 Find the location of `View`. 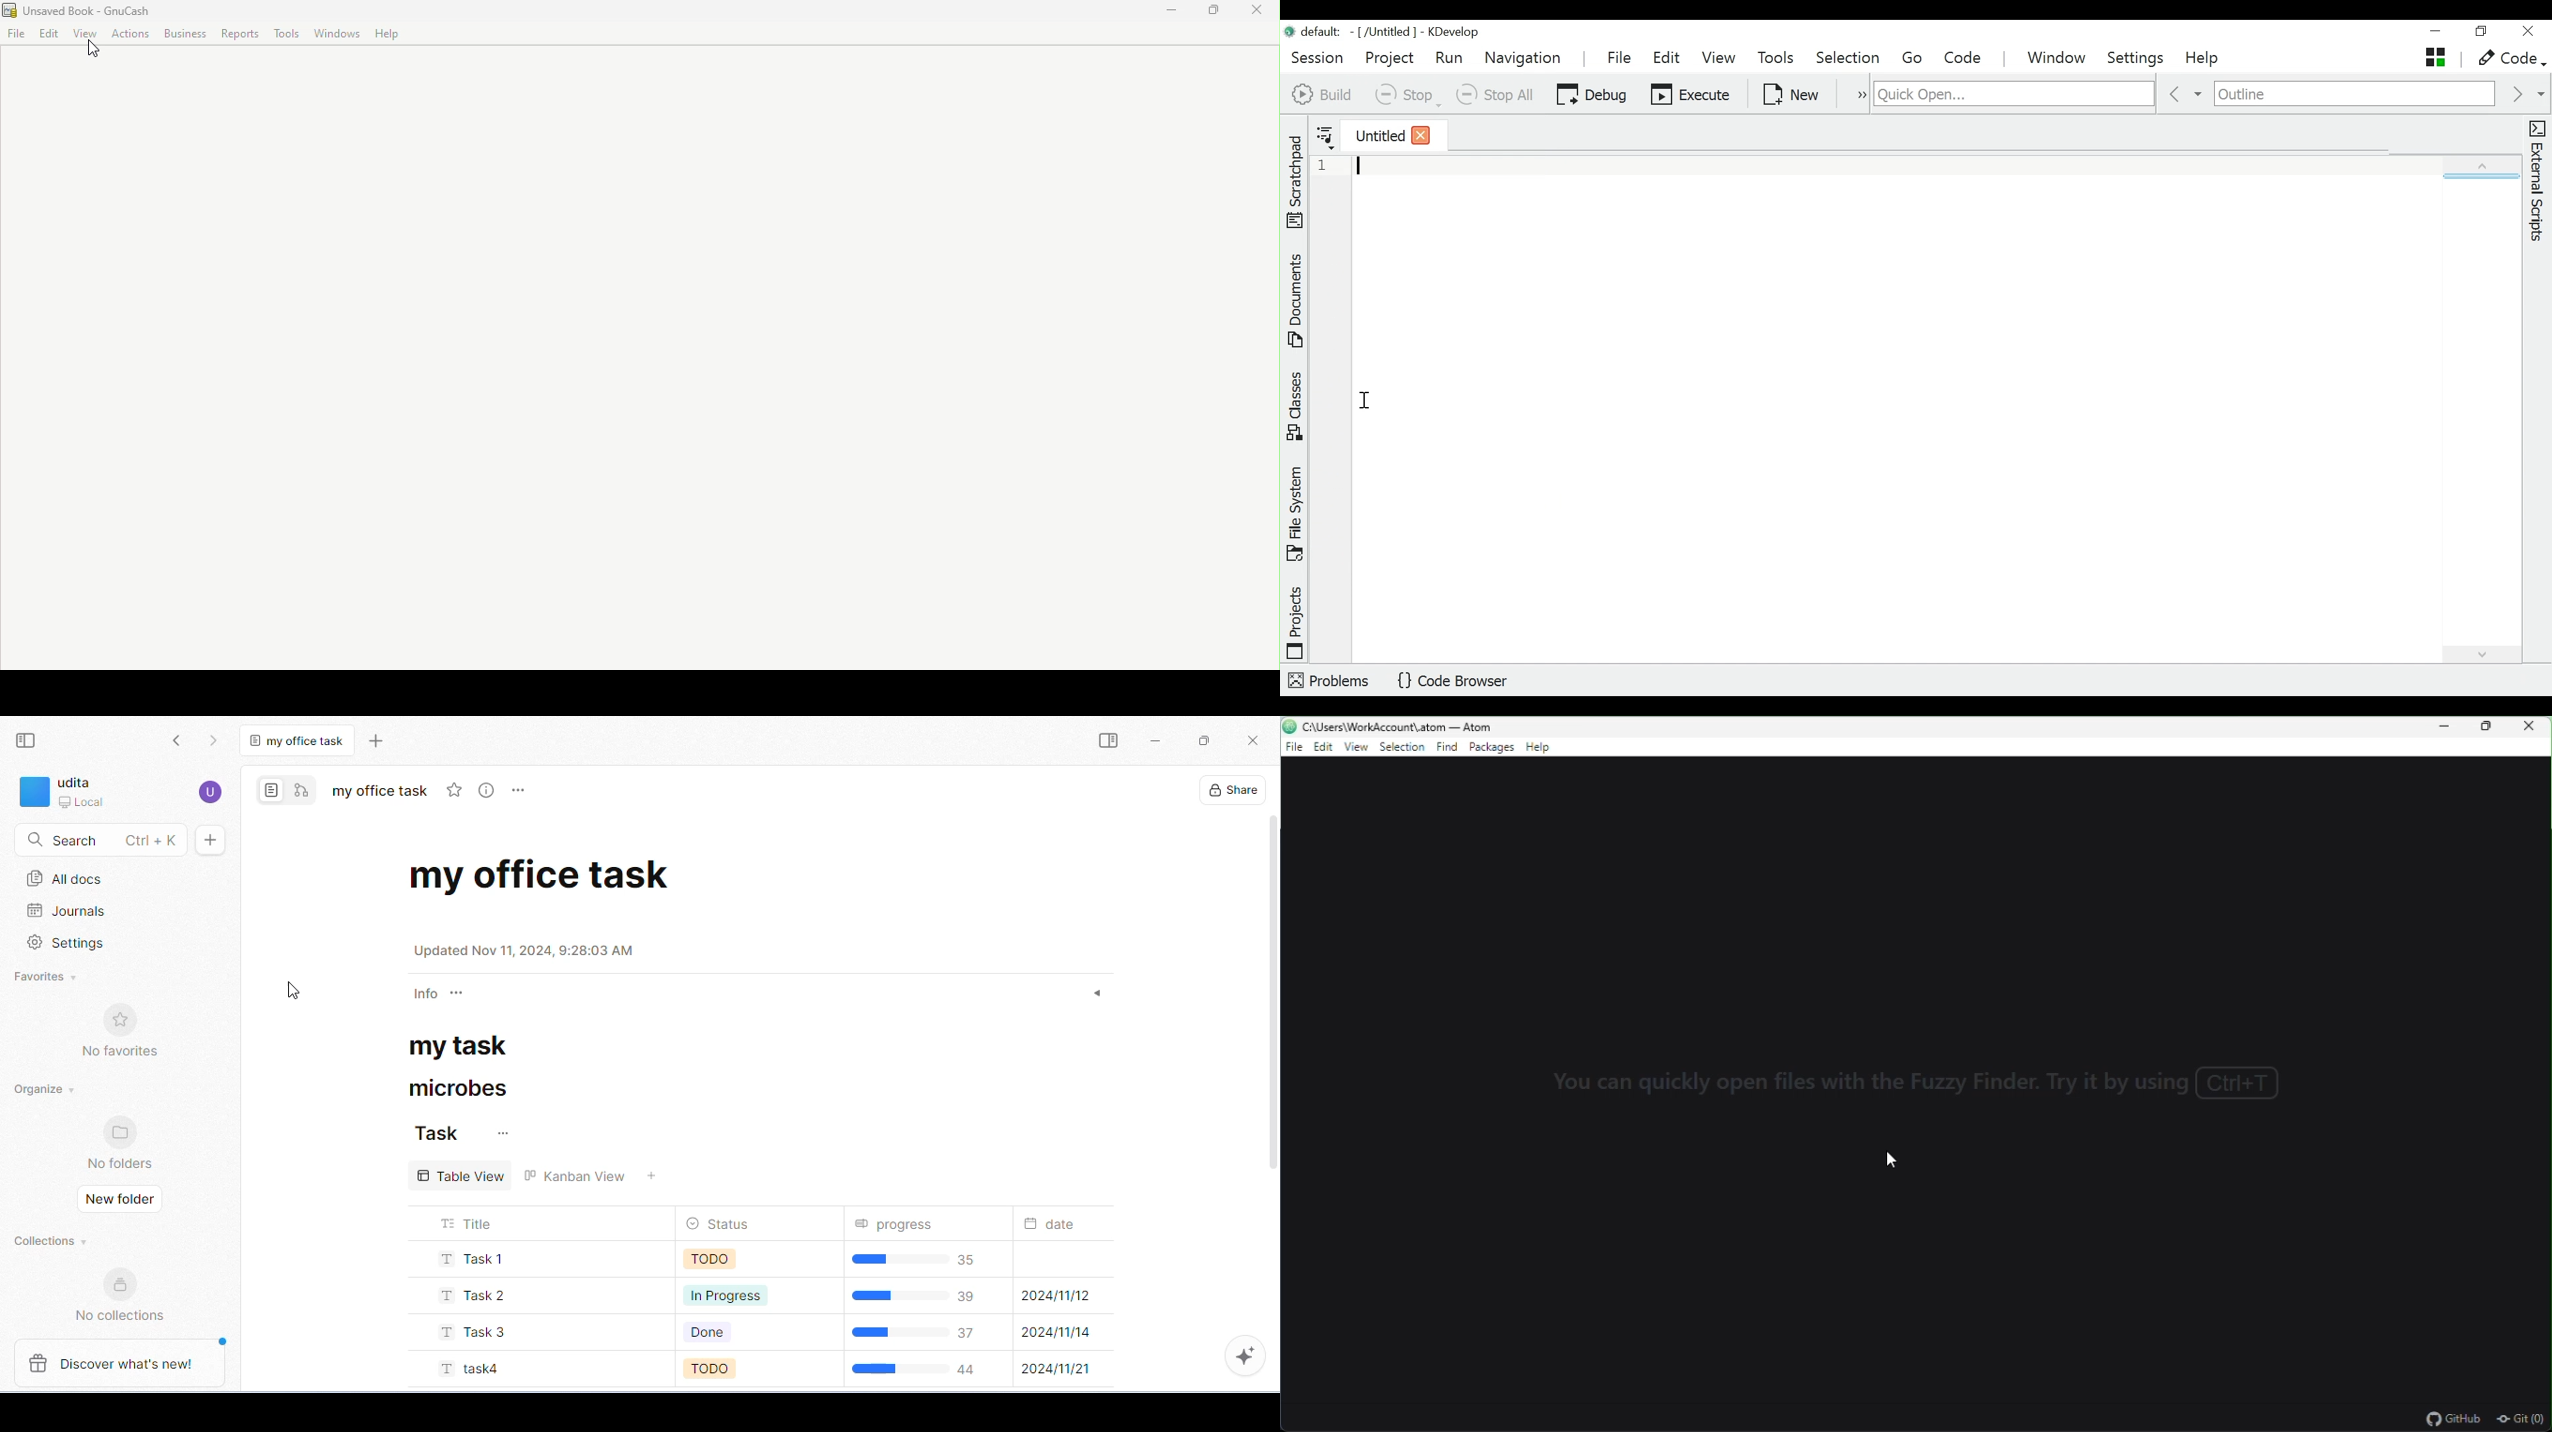

View is located at coordinates (87, 34).